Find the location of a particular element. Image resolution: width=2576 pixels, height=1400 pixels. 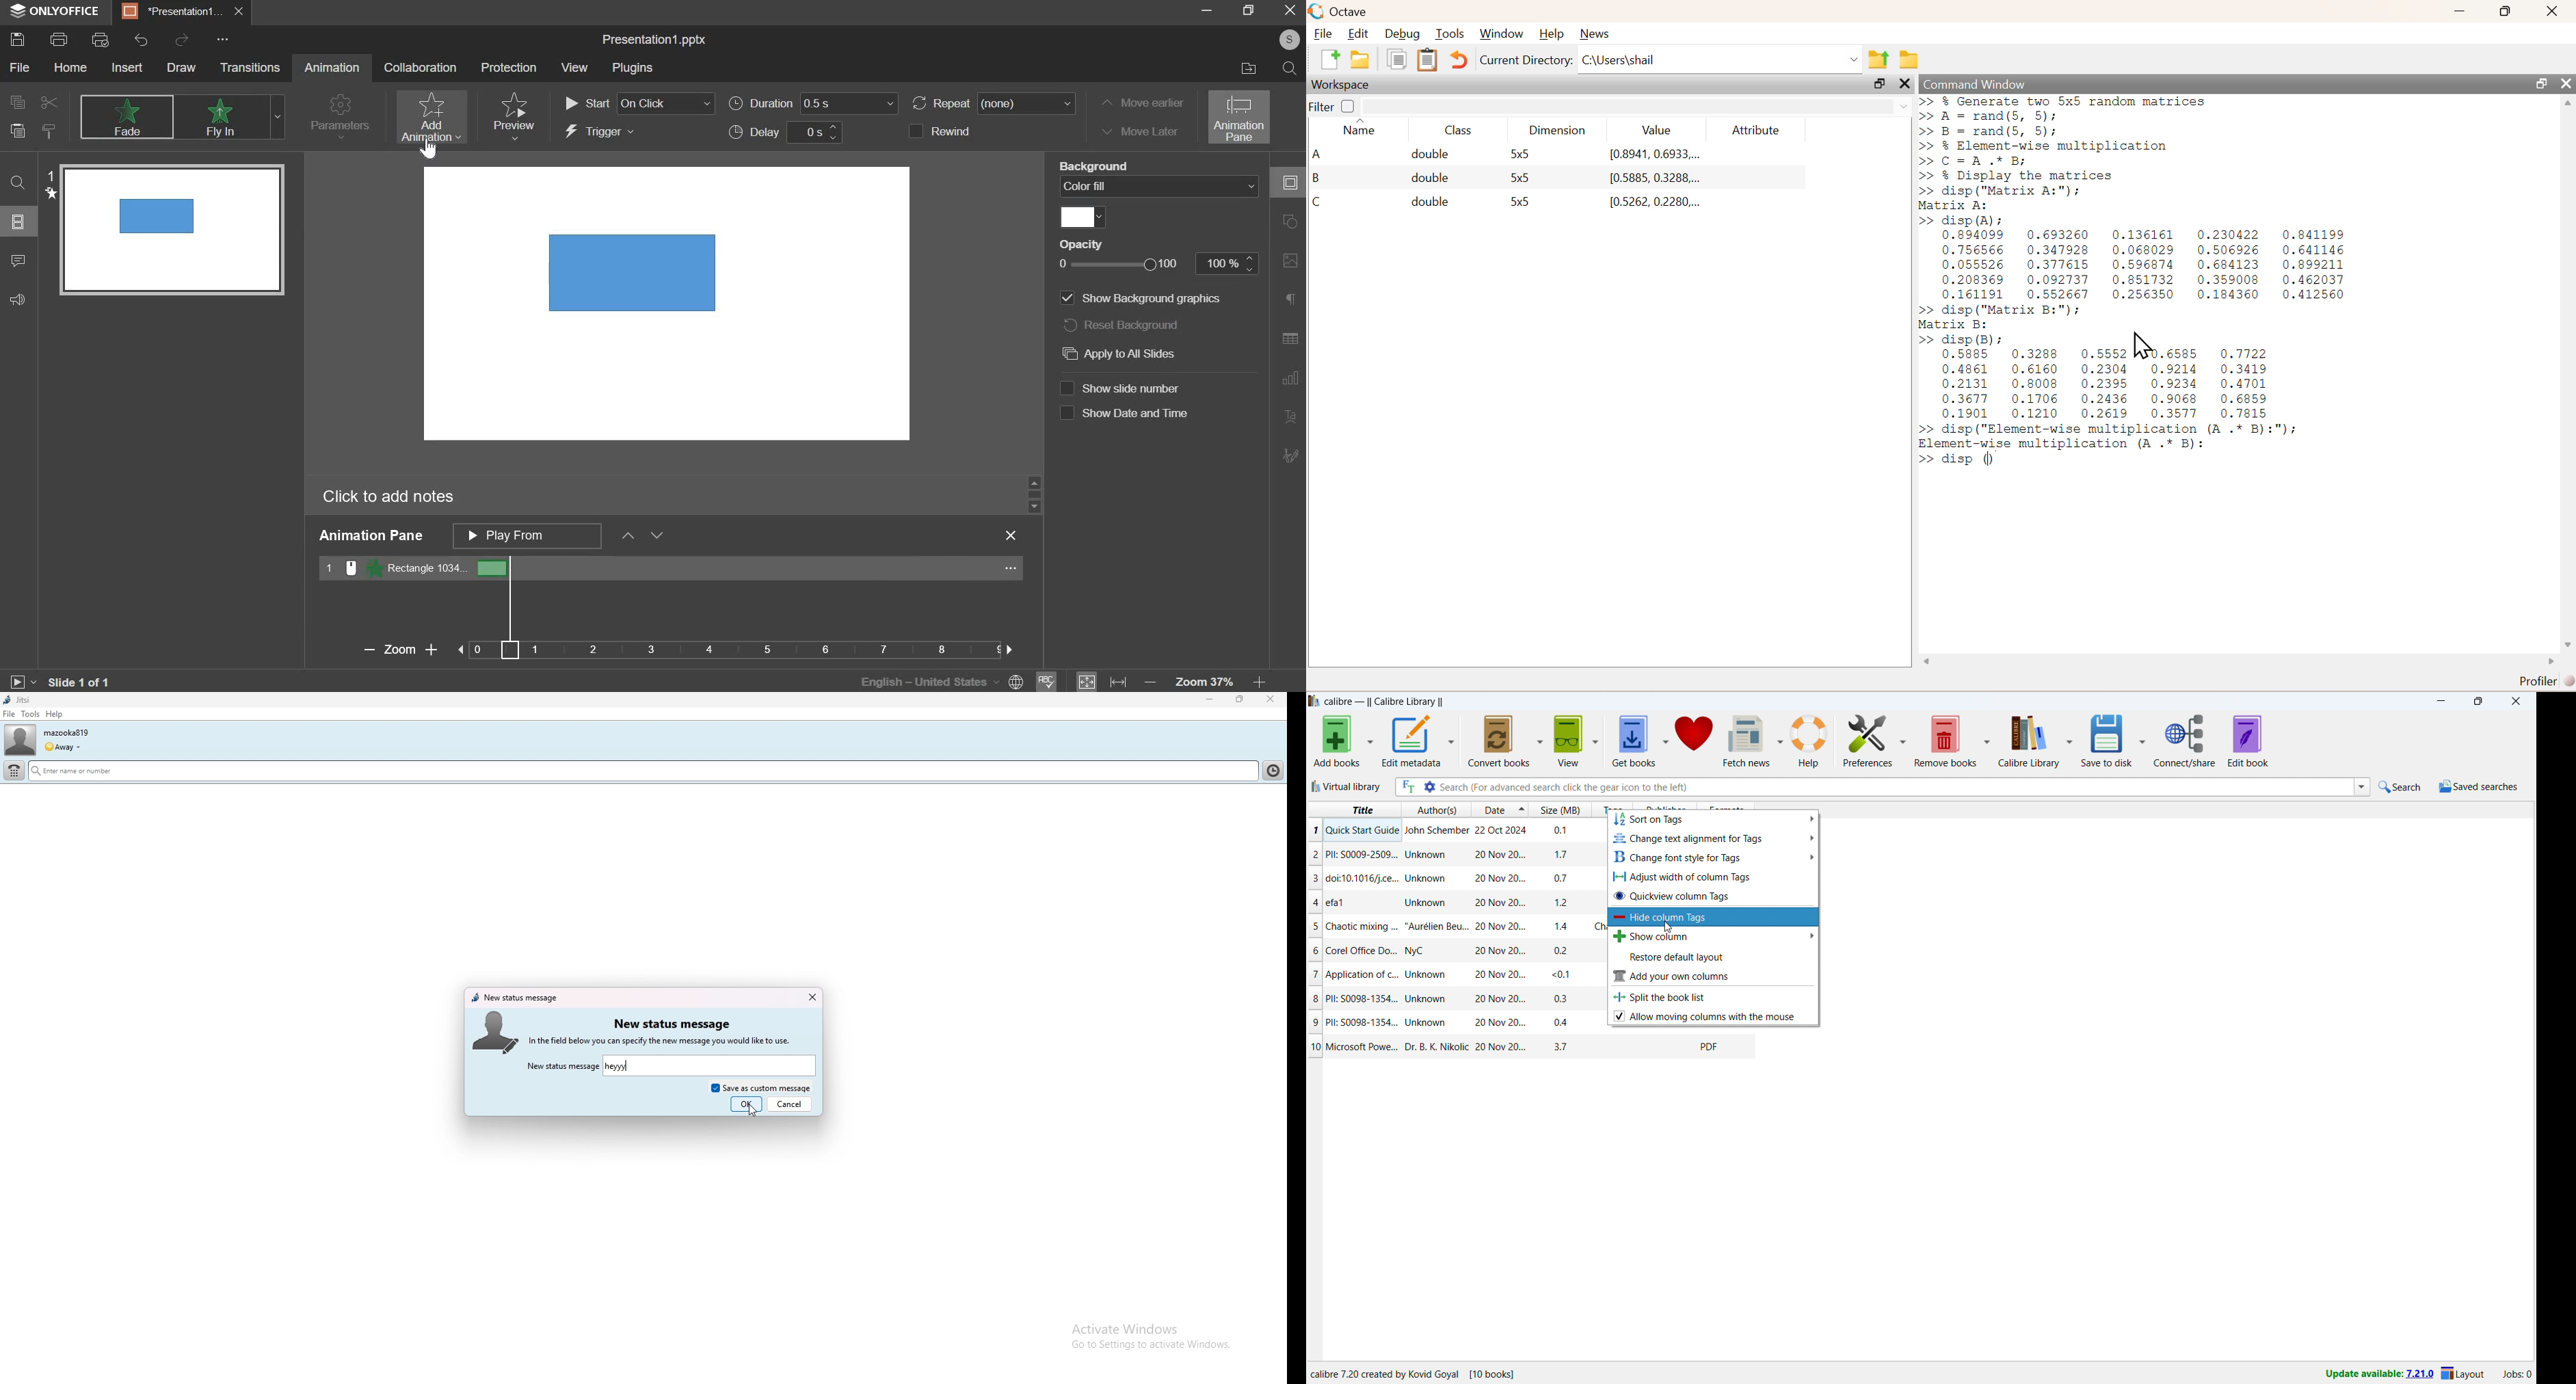

Close is located at coordinates (1905, 87).